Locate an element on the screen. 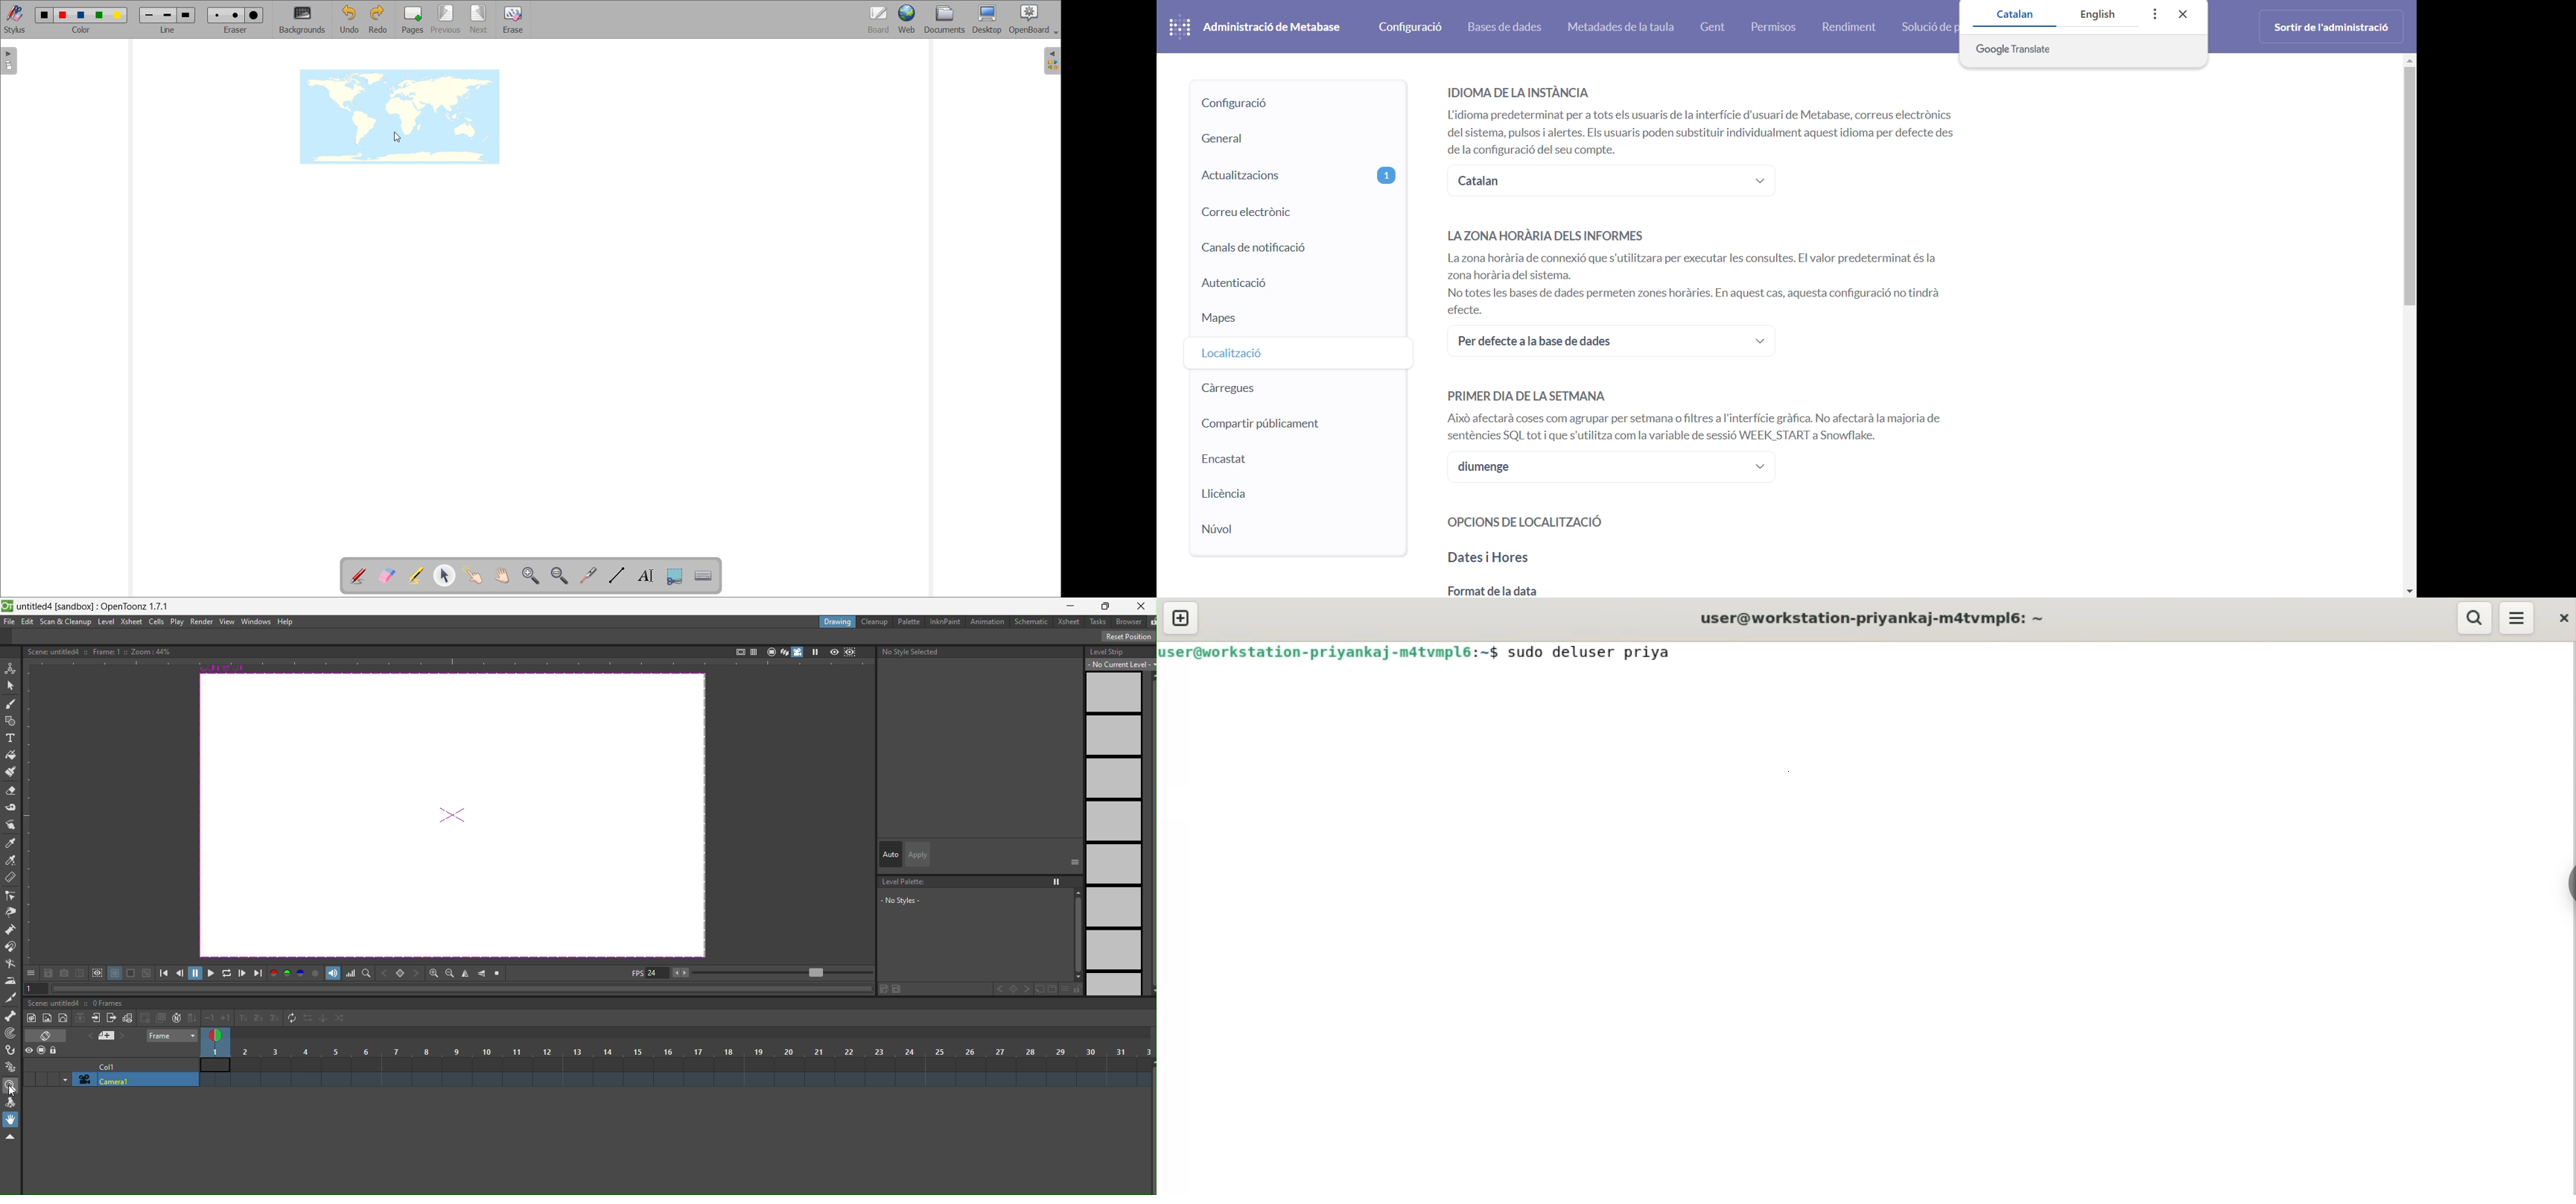  user@workstation-priyankaj-m4tvmpl6:- is located at coordinates (1872, 616).